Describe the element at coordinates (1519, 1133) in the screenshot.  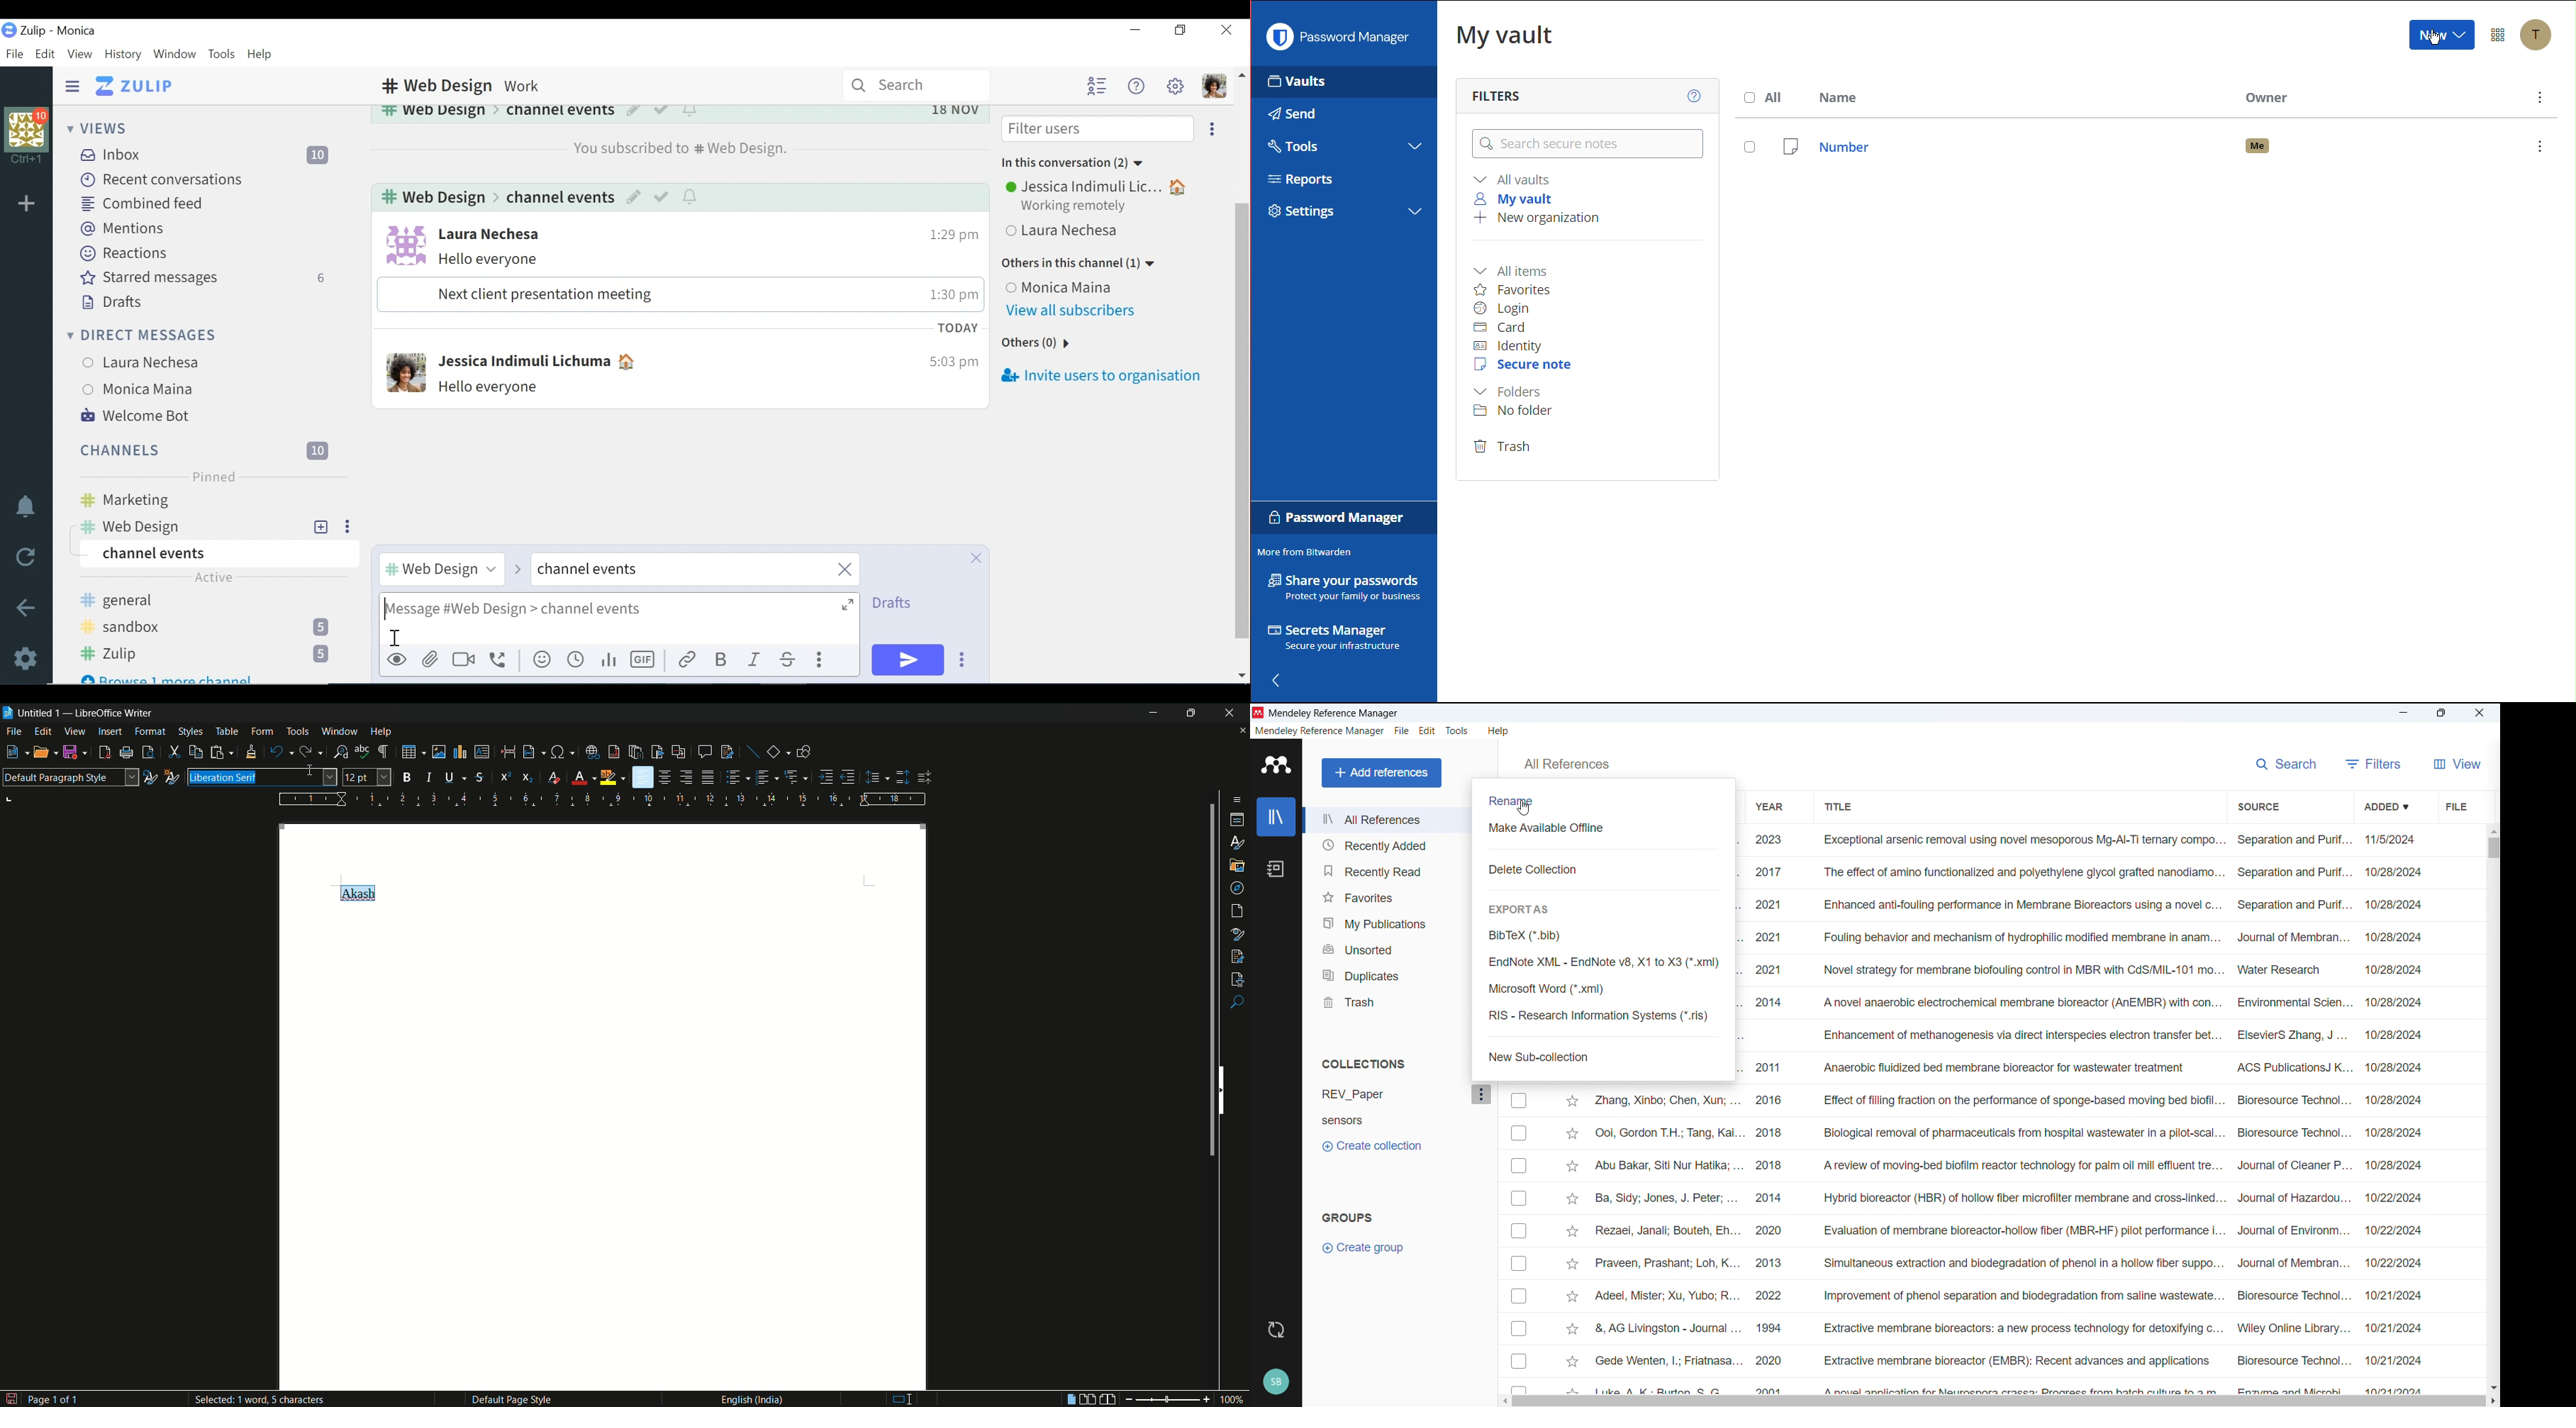
I see `Select respective publication` at that location.